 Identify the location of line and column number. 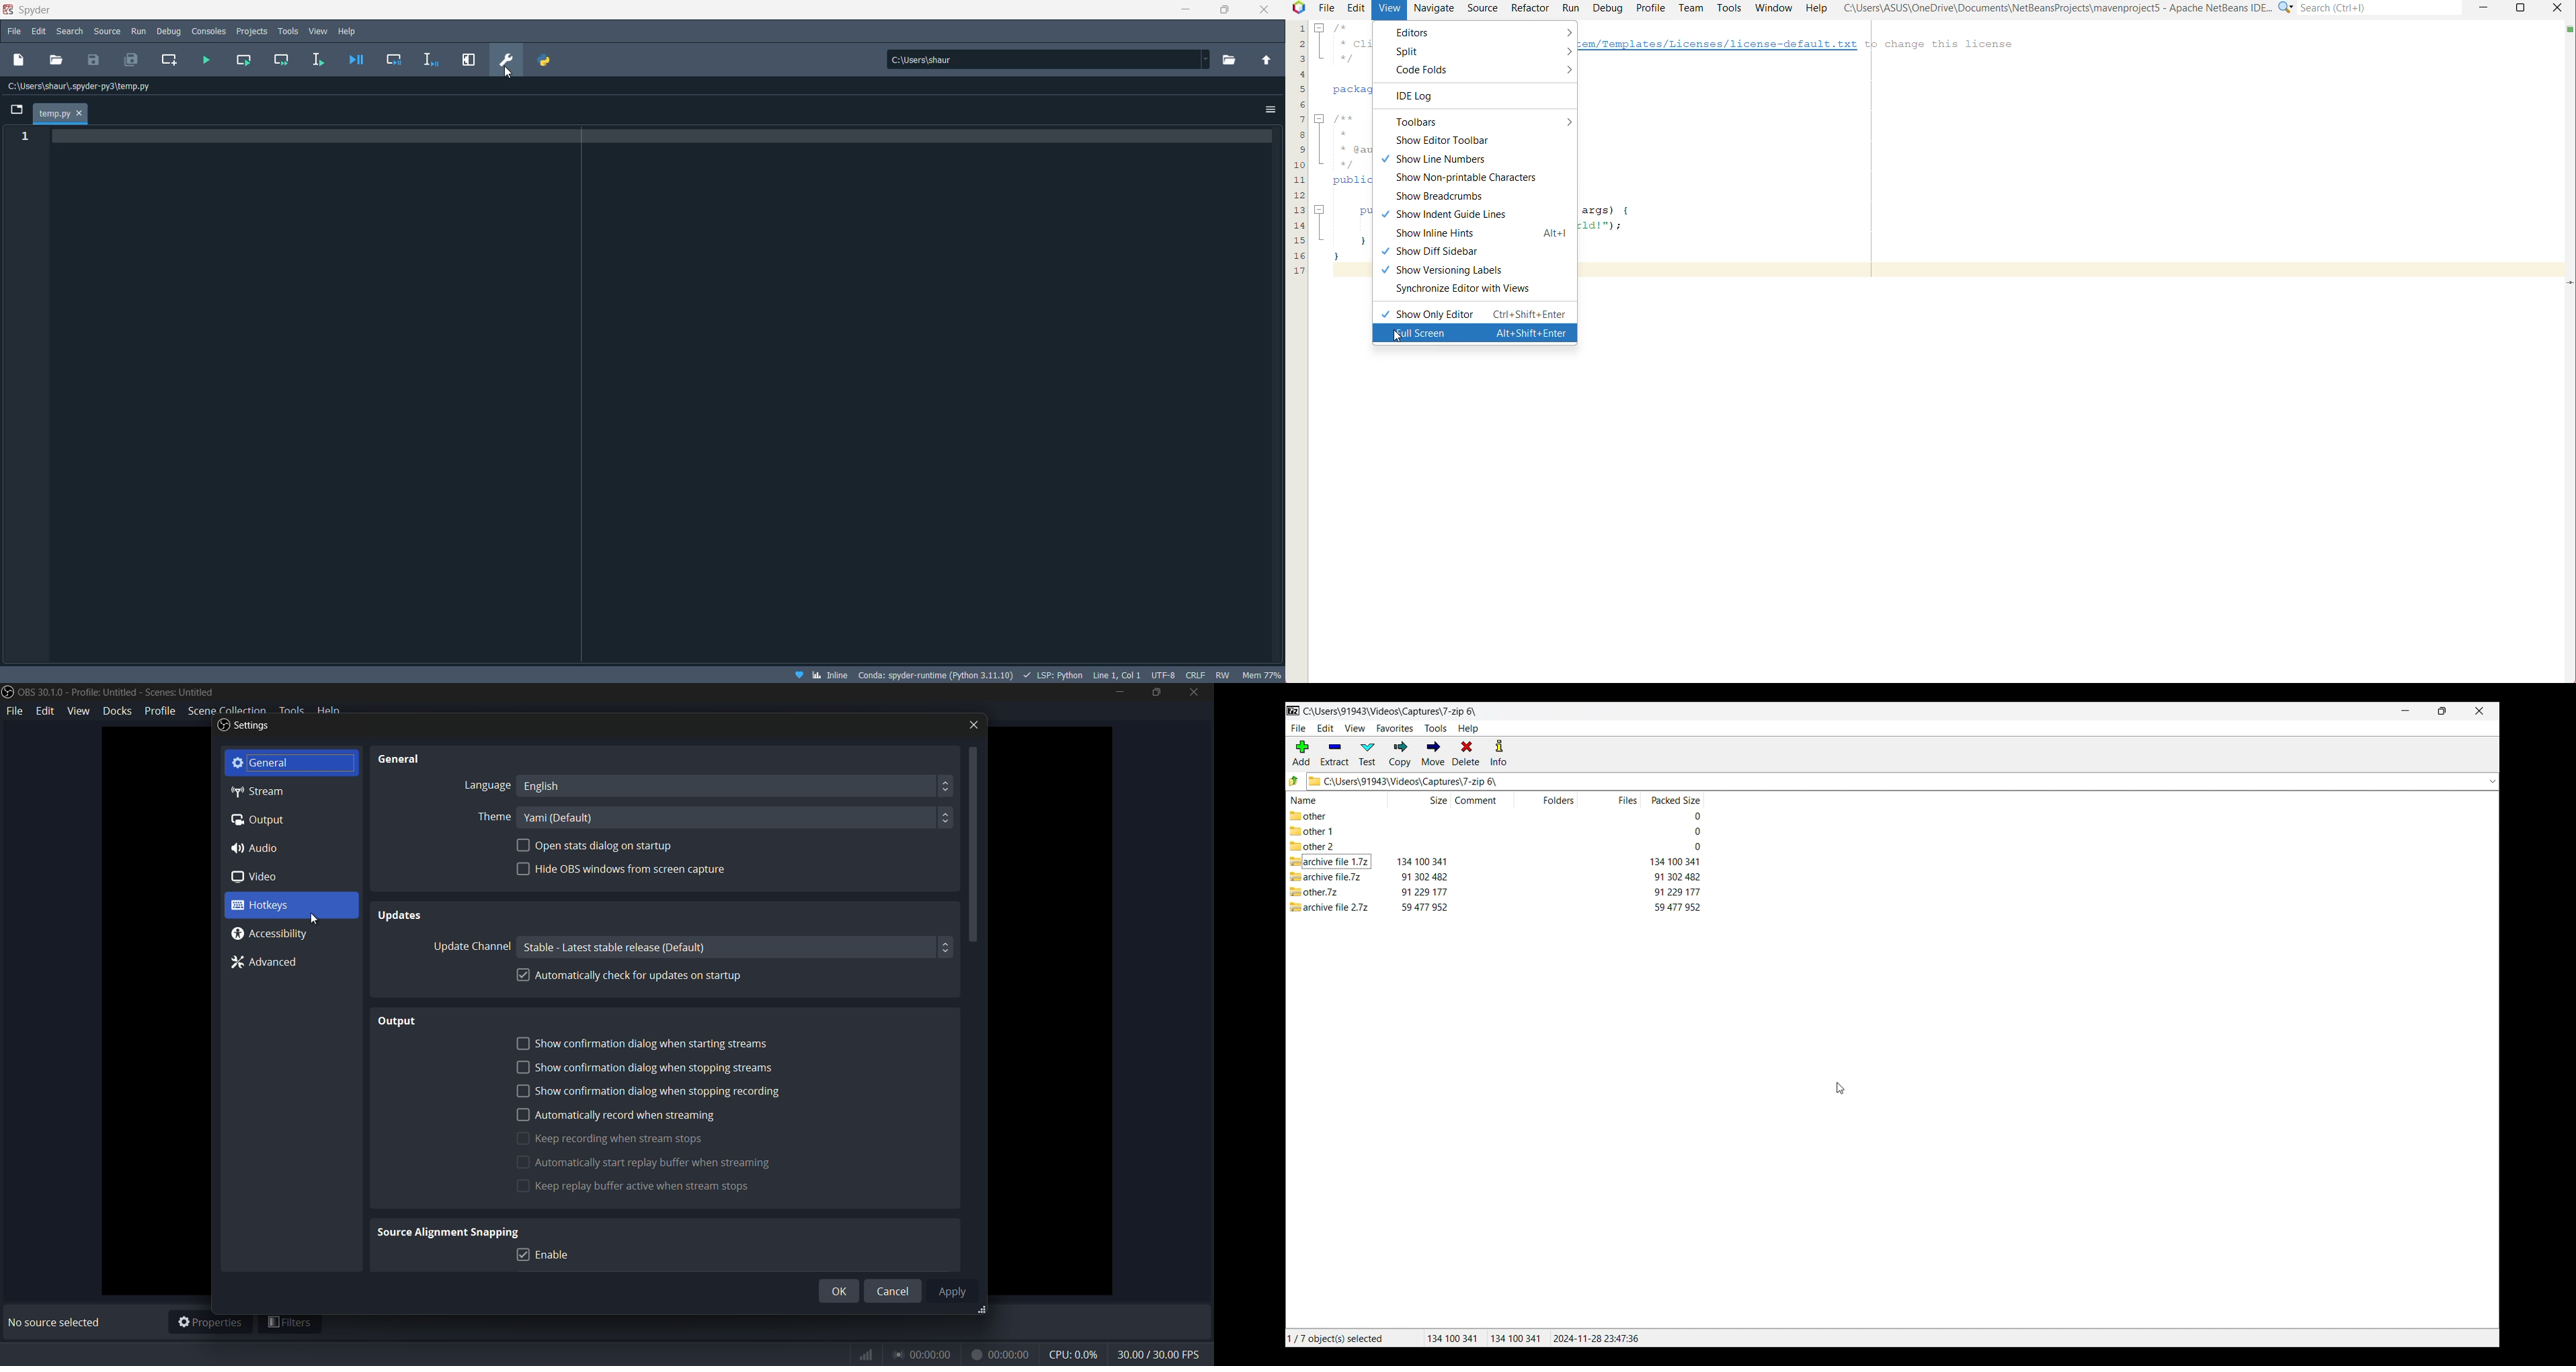
(1114, 675).